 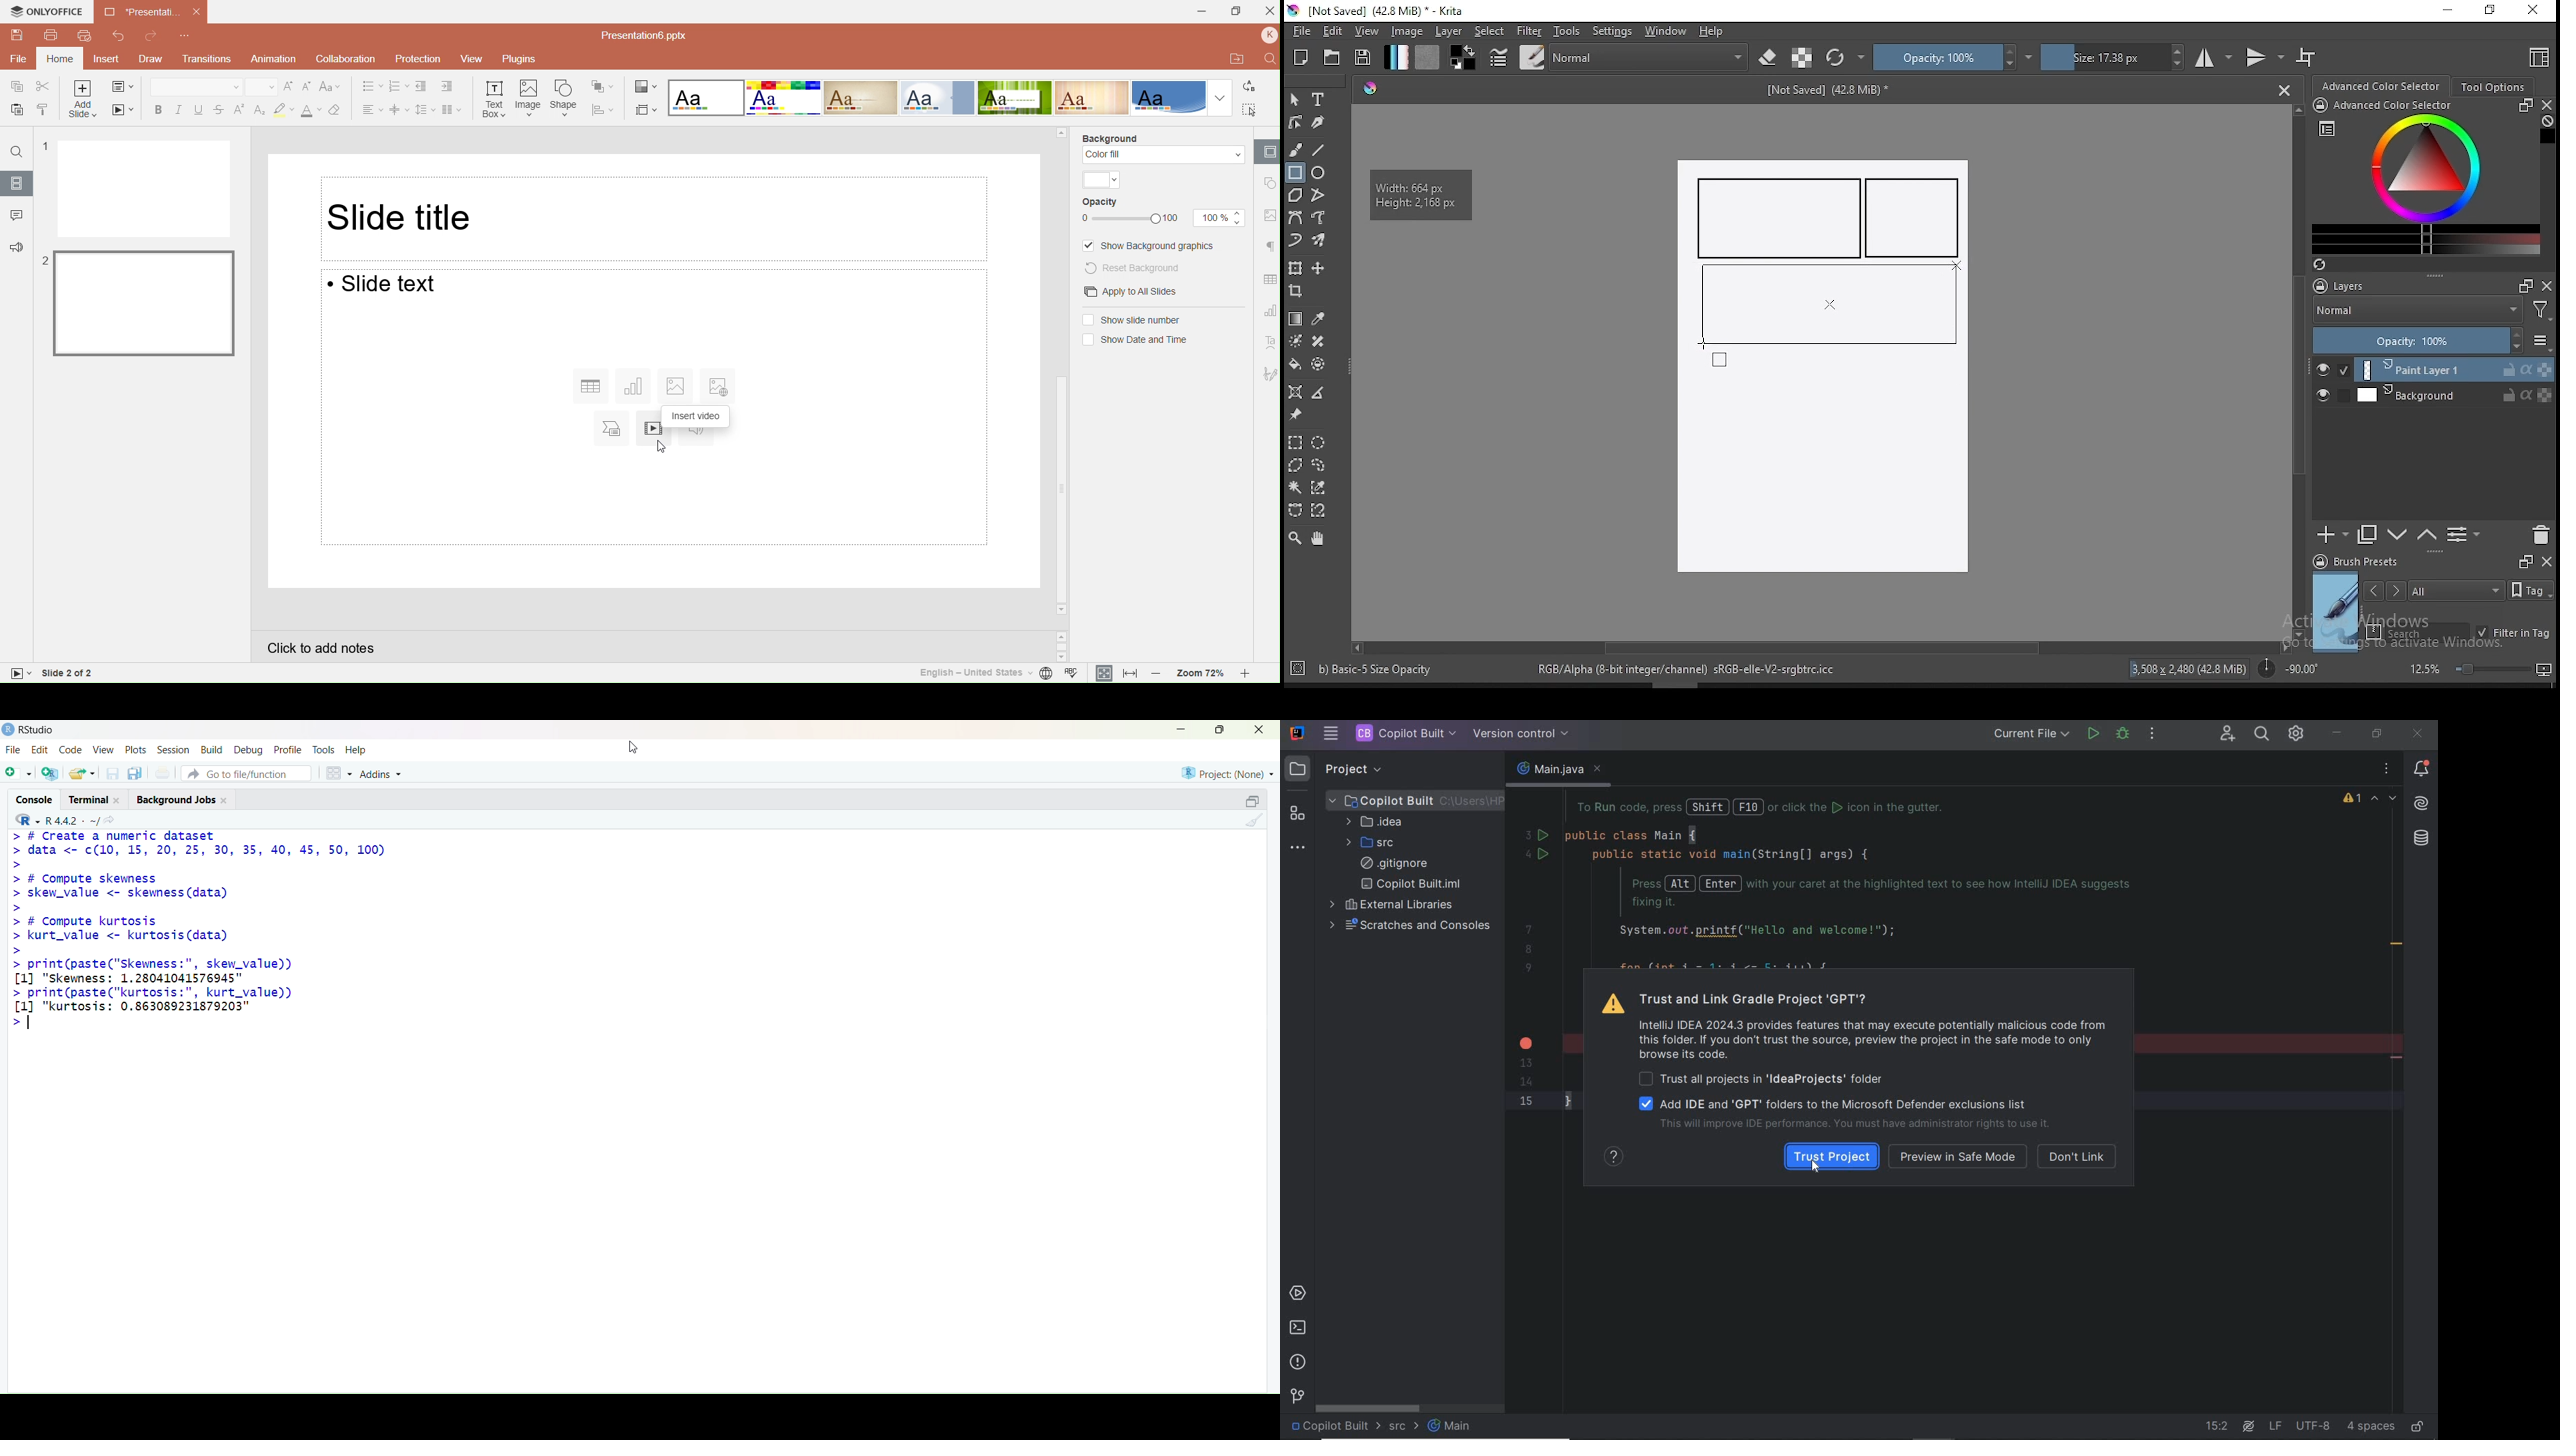 I want to click on tags, so click(x=2456, y=590).